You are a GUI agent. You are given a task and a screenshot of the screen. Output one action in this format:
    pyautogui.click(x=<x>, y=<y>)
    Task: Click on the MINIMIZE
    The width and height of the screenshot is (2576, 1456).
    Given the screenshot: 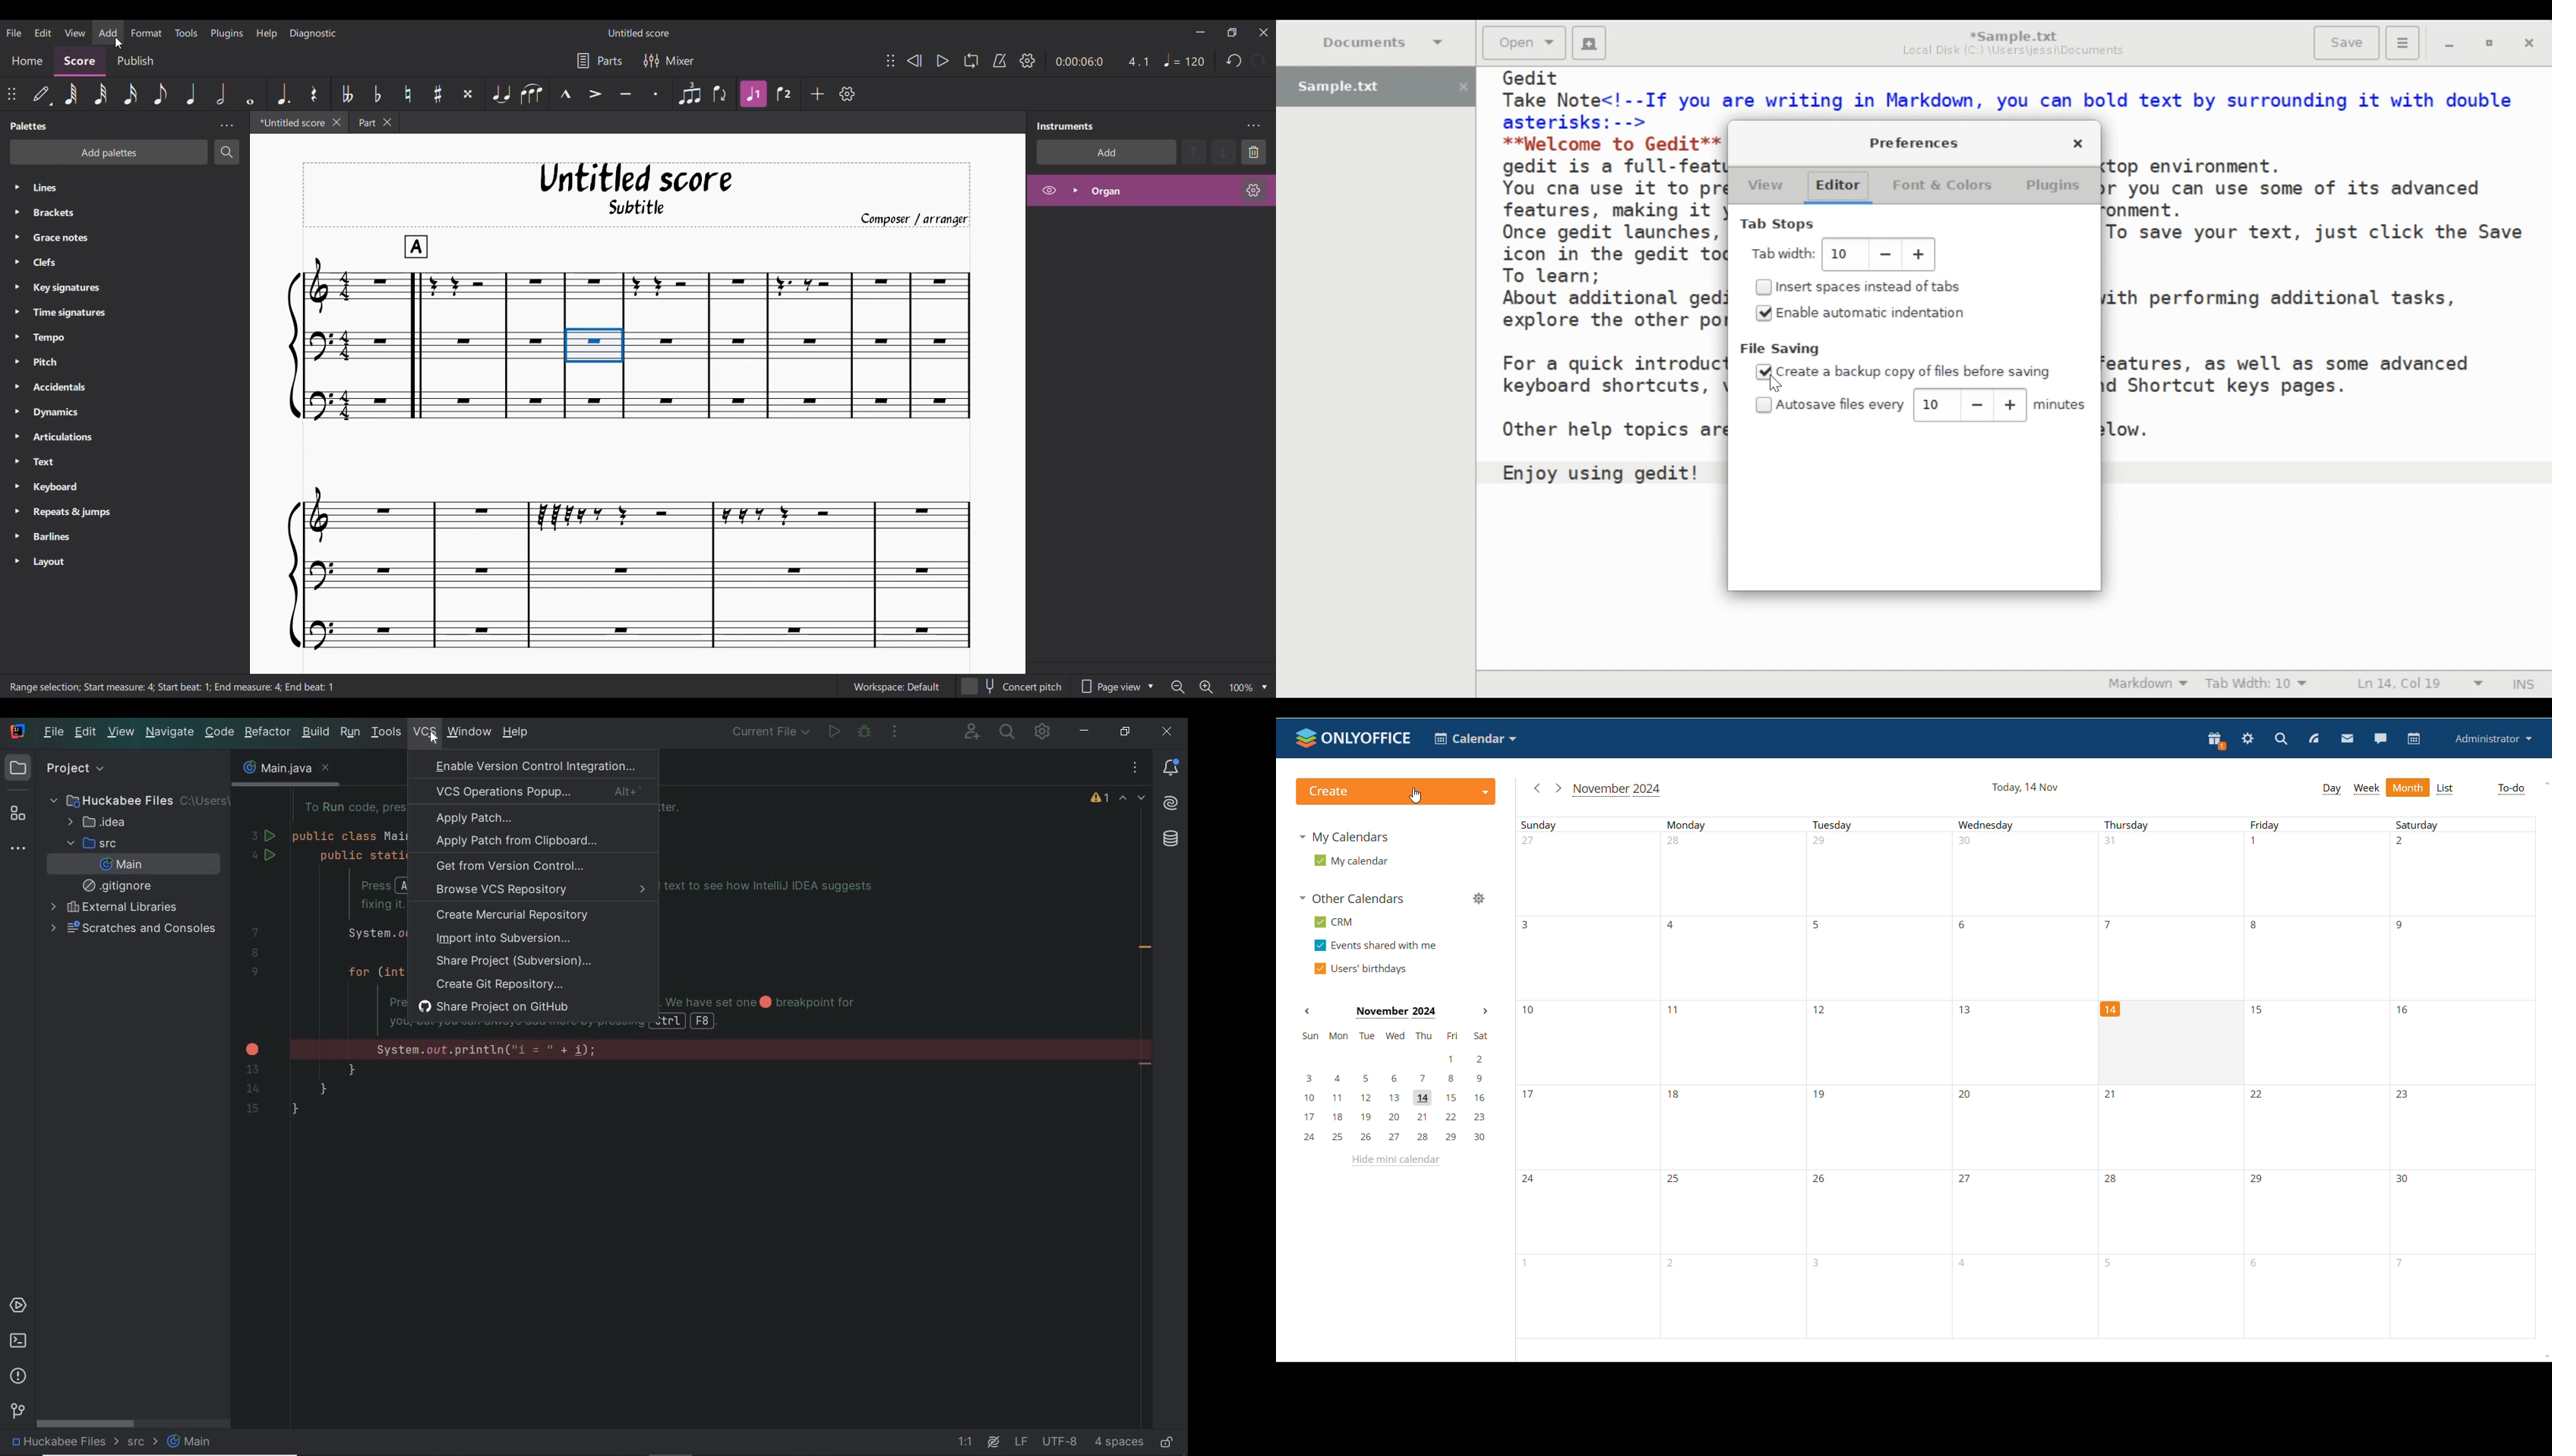 What is the action you would take?
    pyautogui.click(x=1085, y=733)
    